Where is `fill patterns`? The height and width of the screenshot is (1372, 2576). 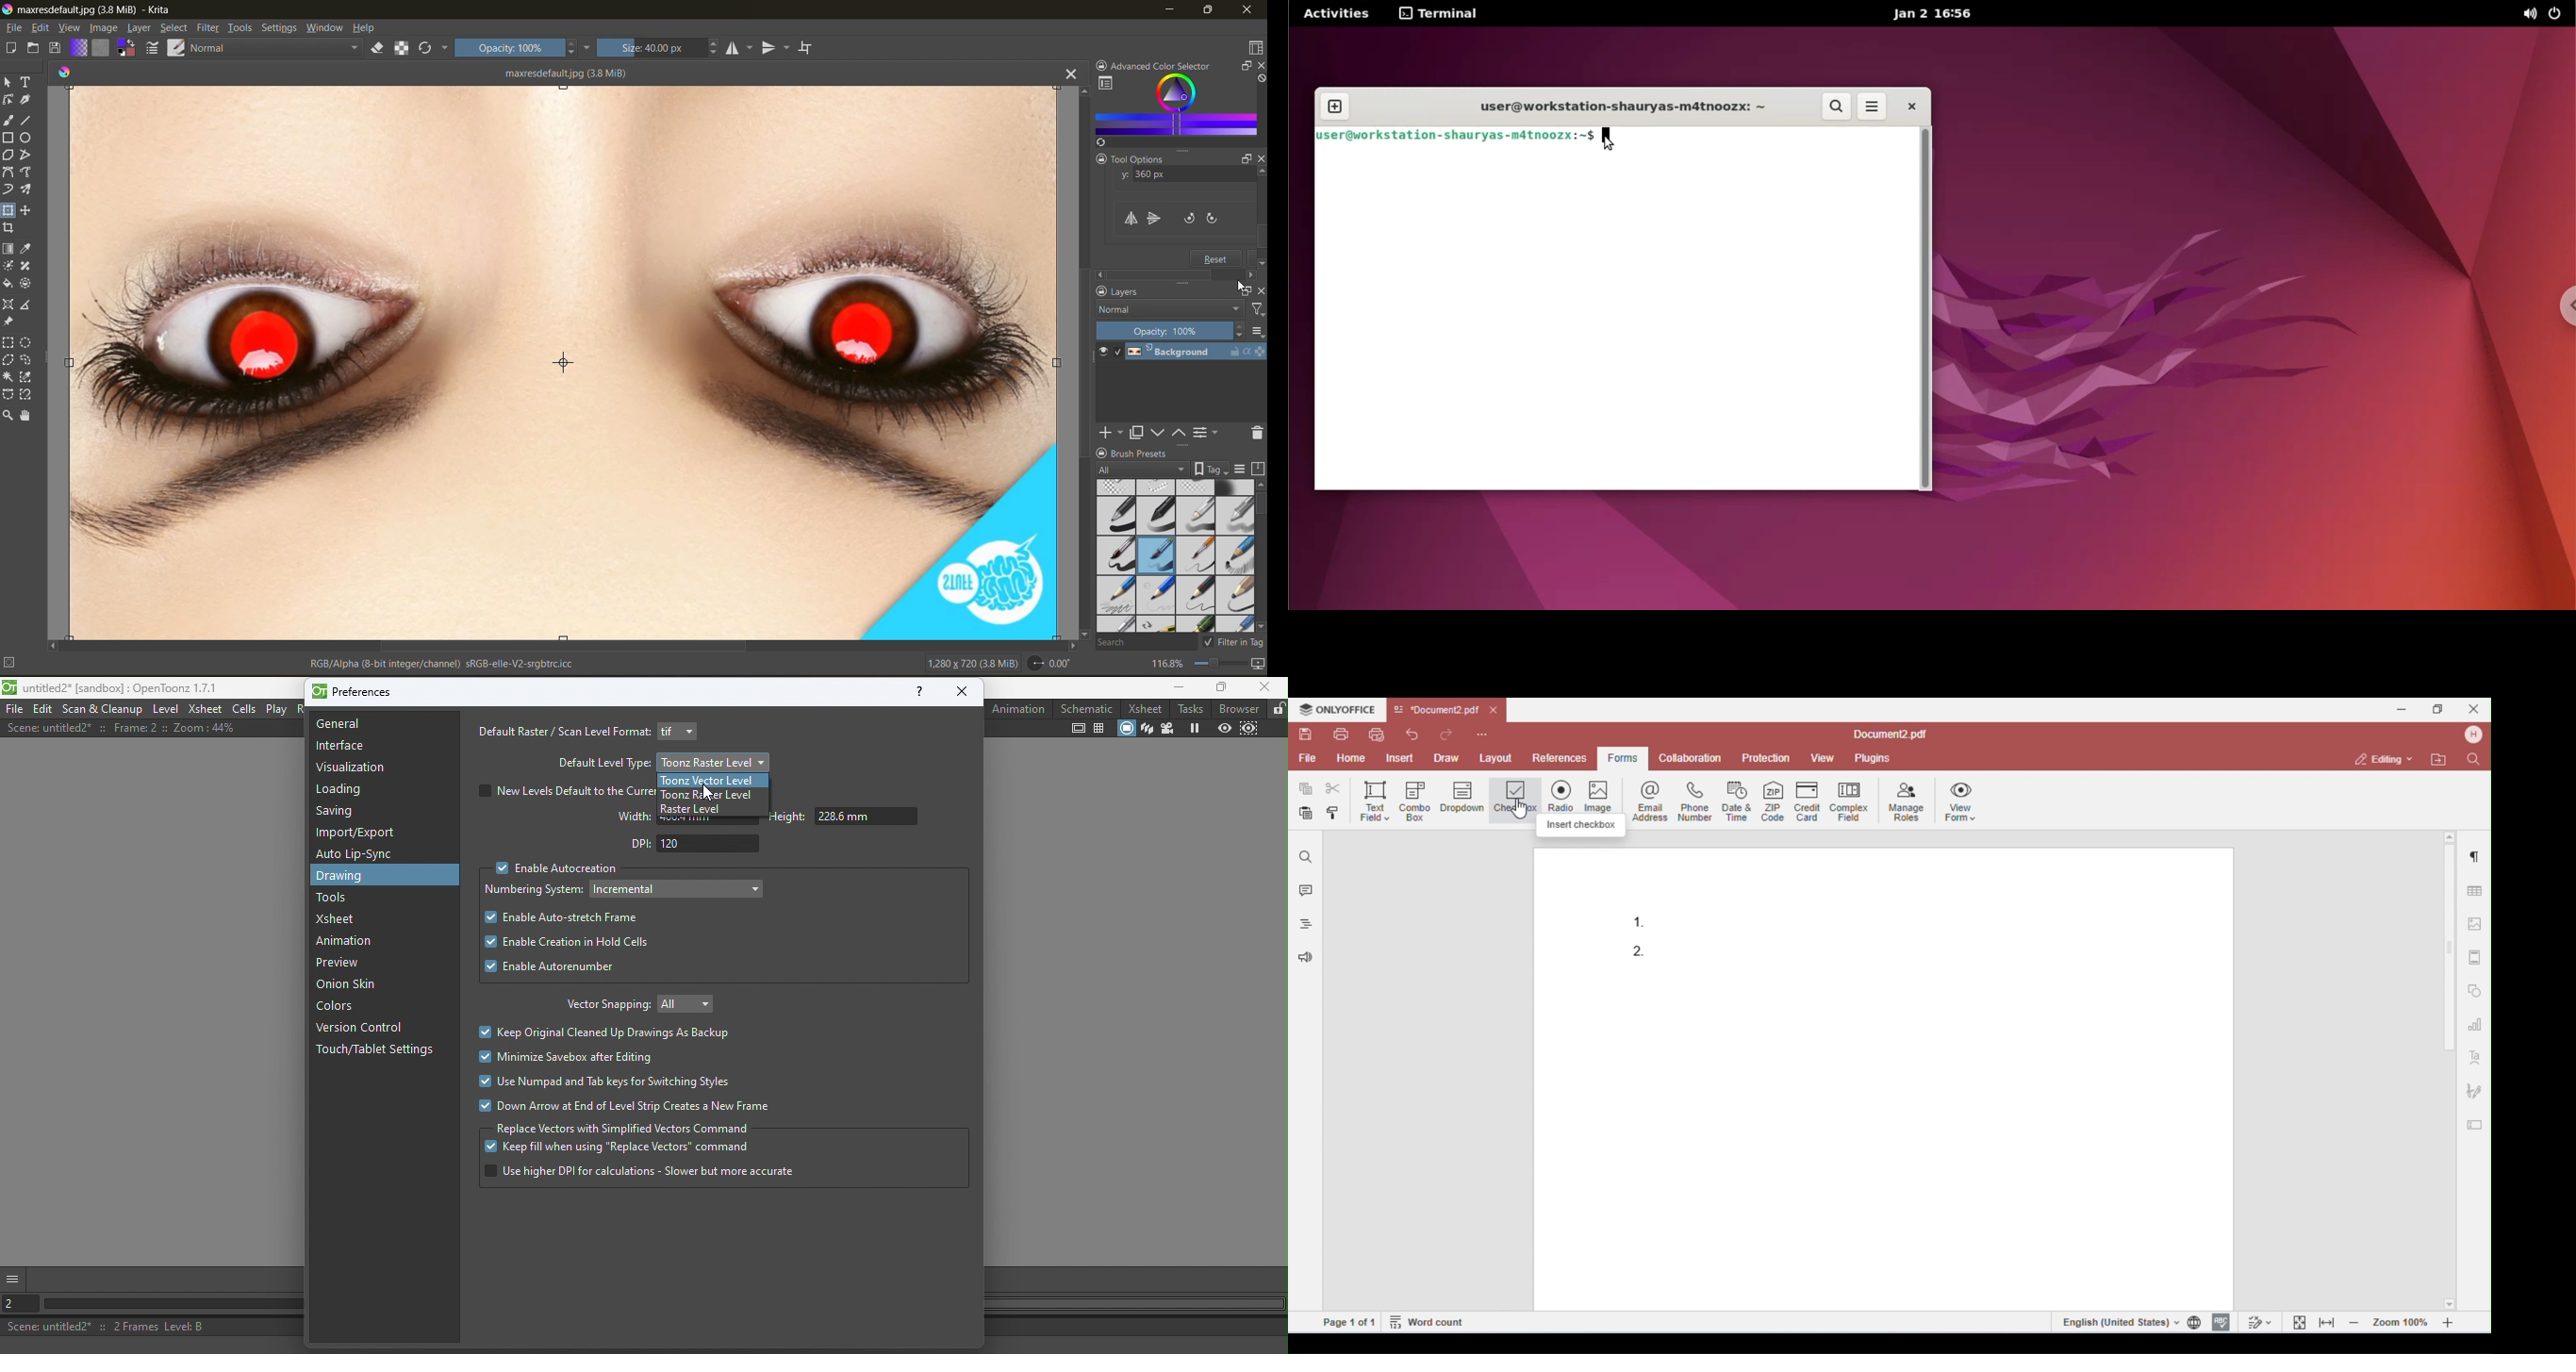
fill patterns is located at coordinates (103, 48).